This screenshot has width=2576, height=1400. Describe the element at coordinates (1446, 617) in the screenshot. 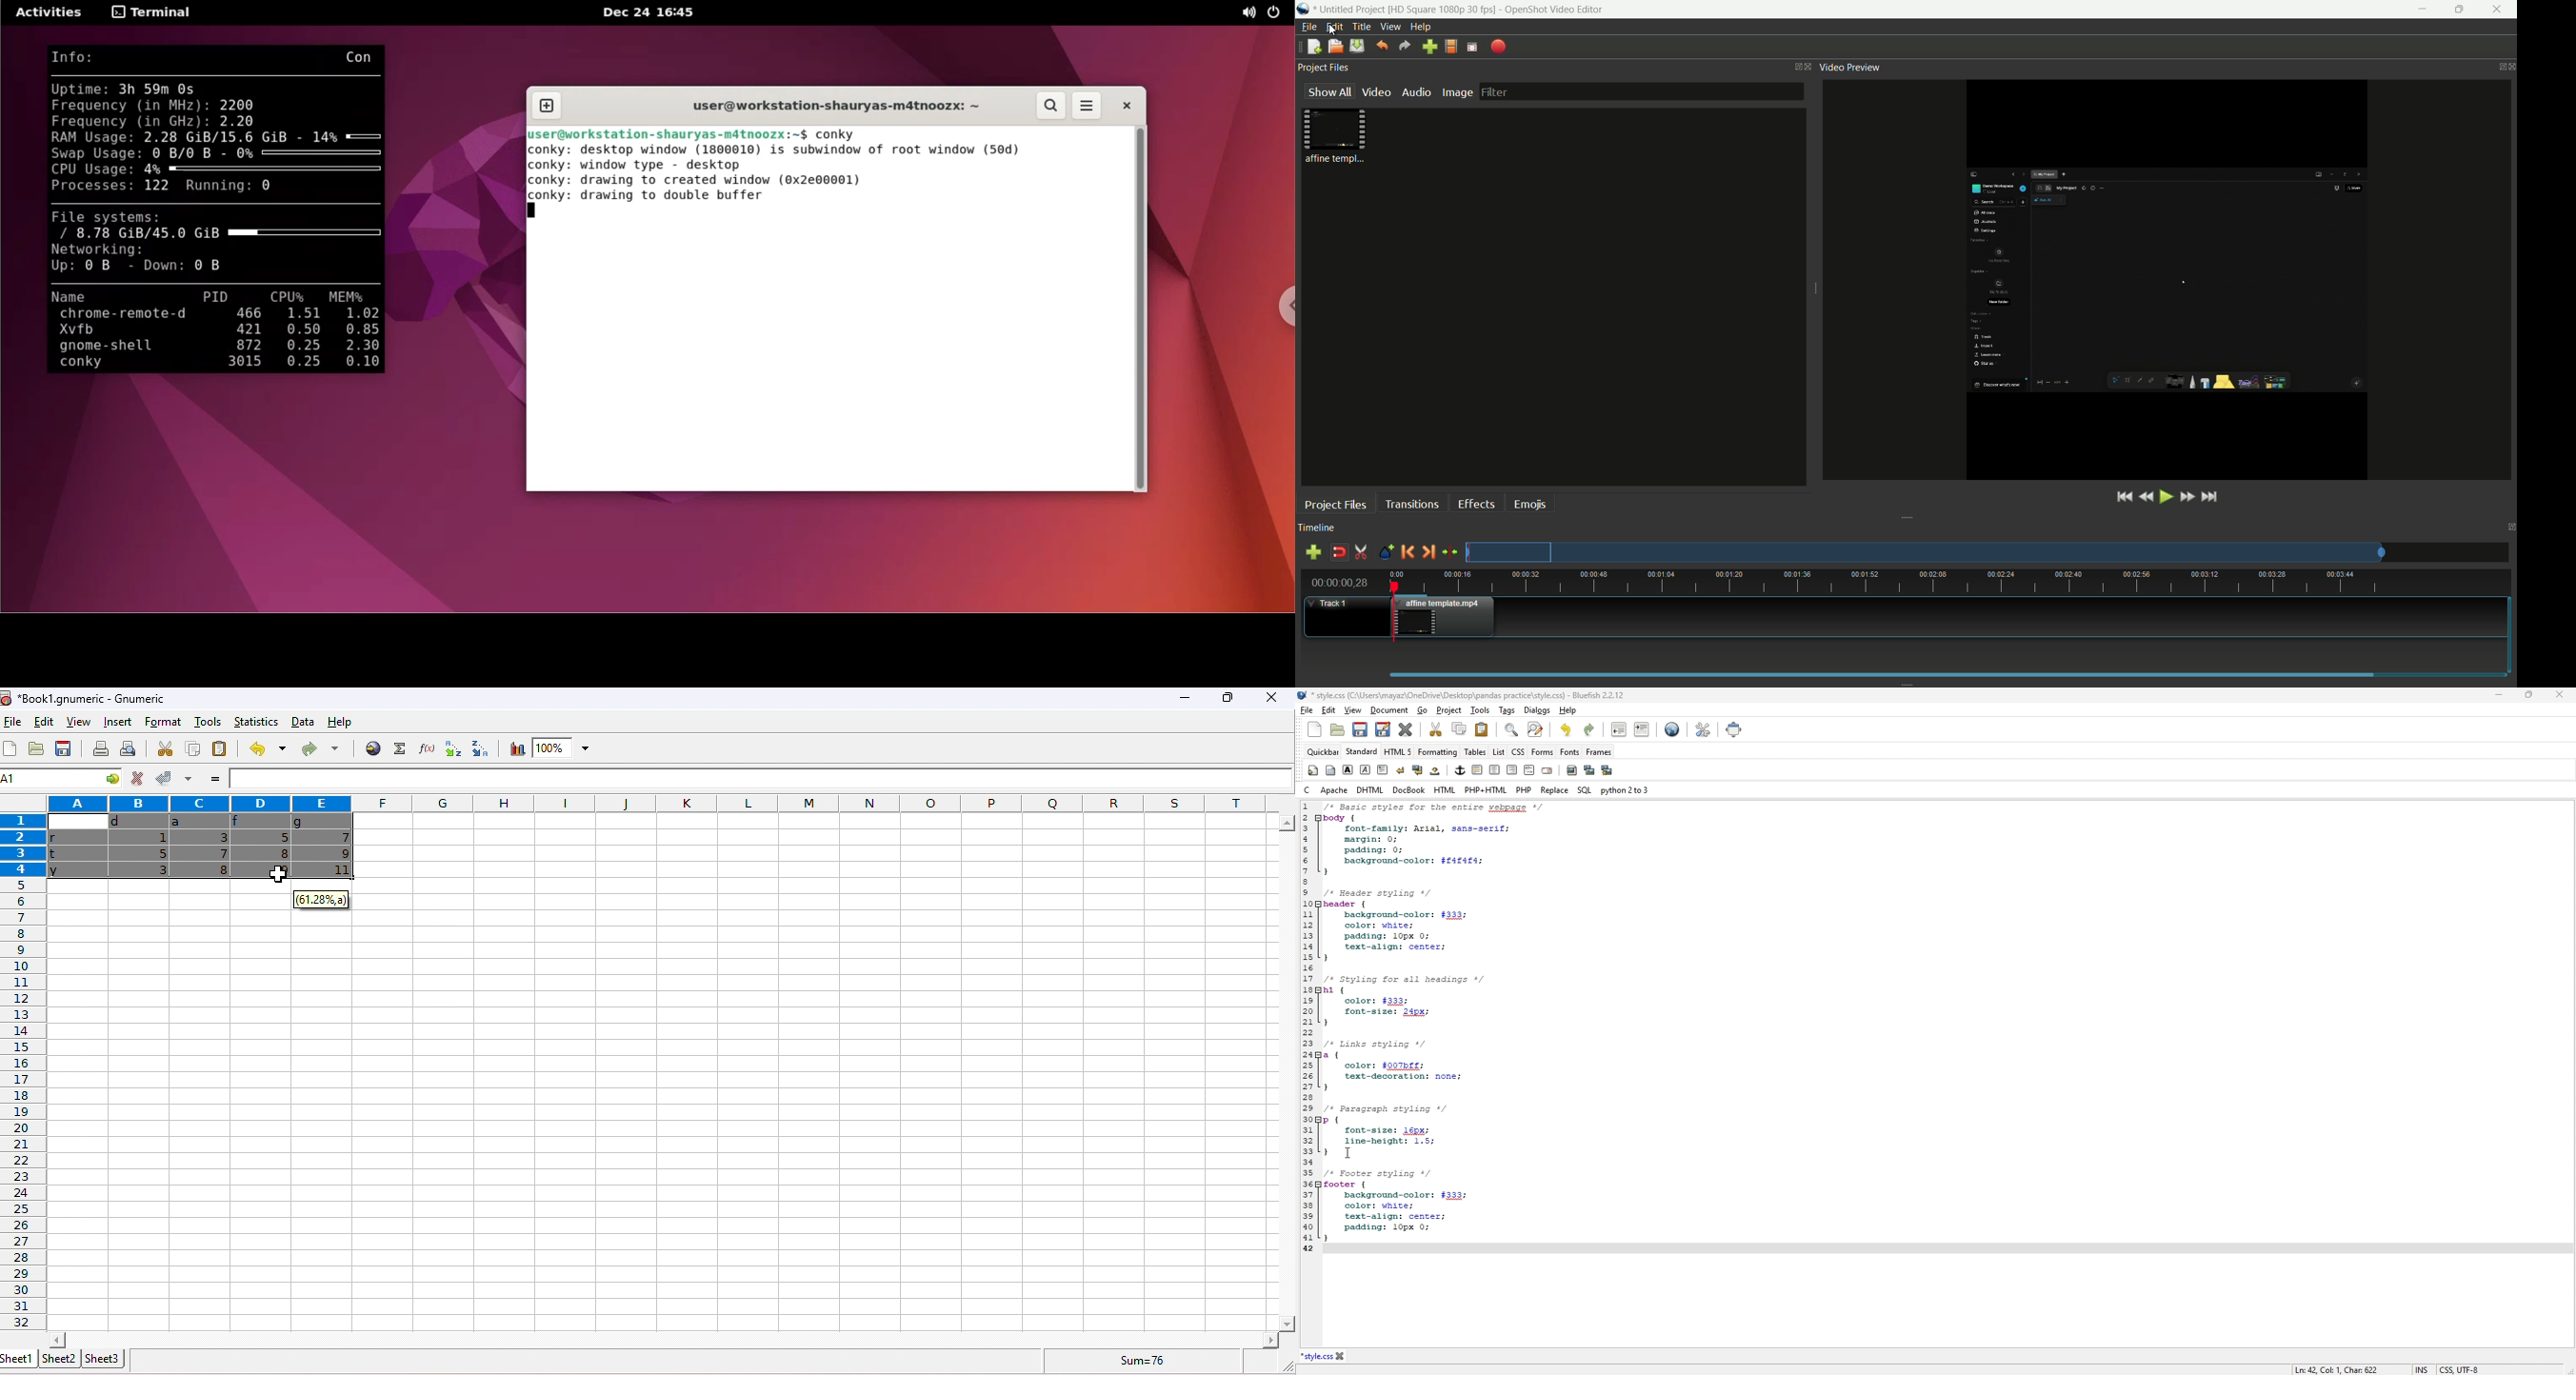

I see `video in timeline` at that location.